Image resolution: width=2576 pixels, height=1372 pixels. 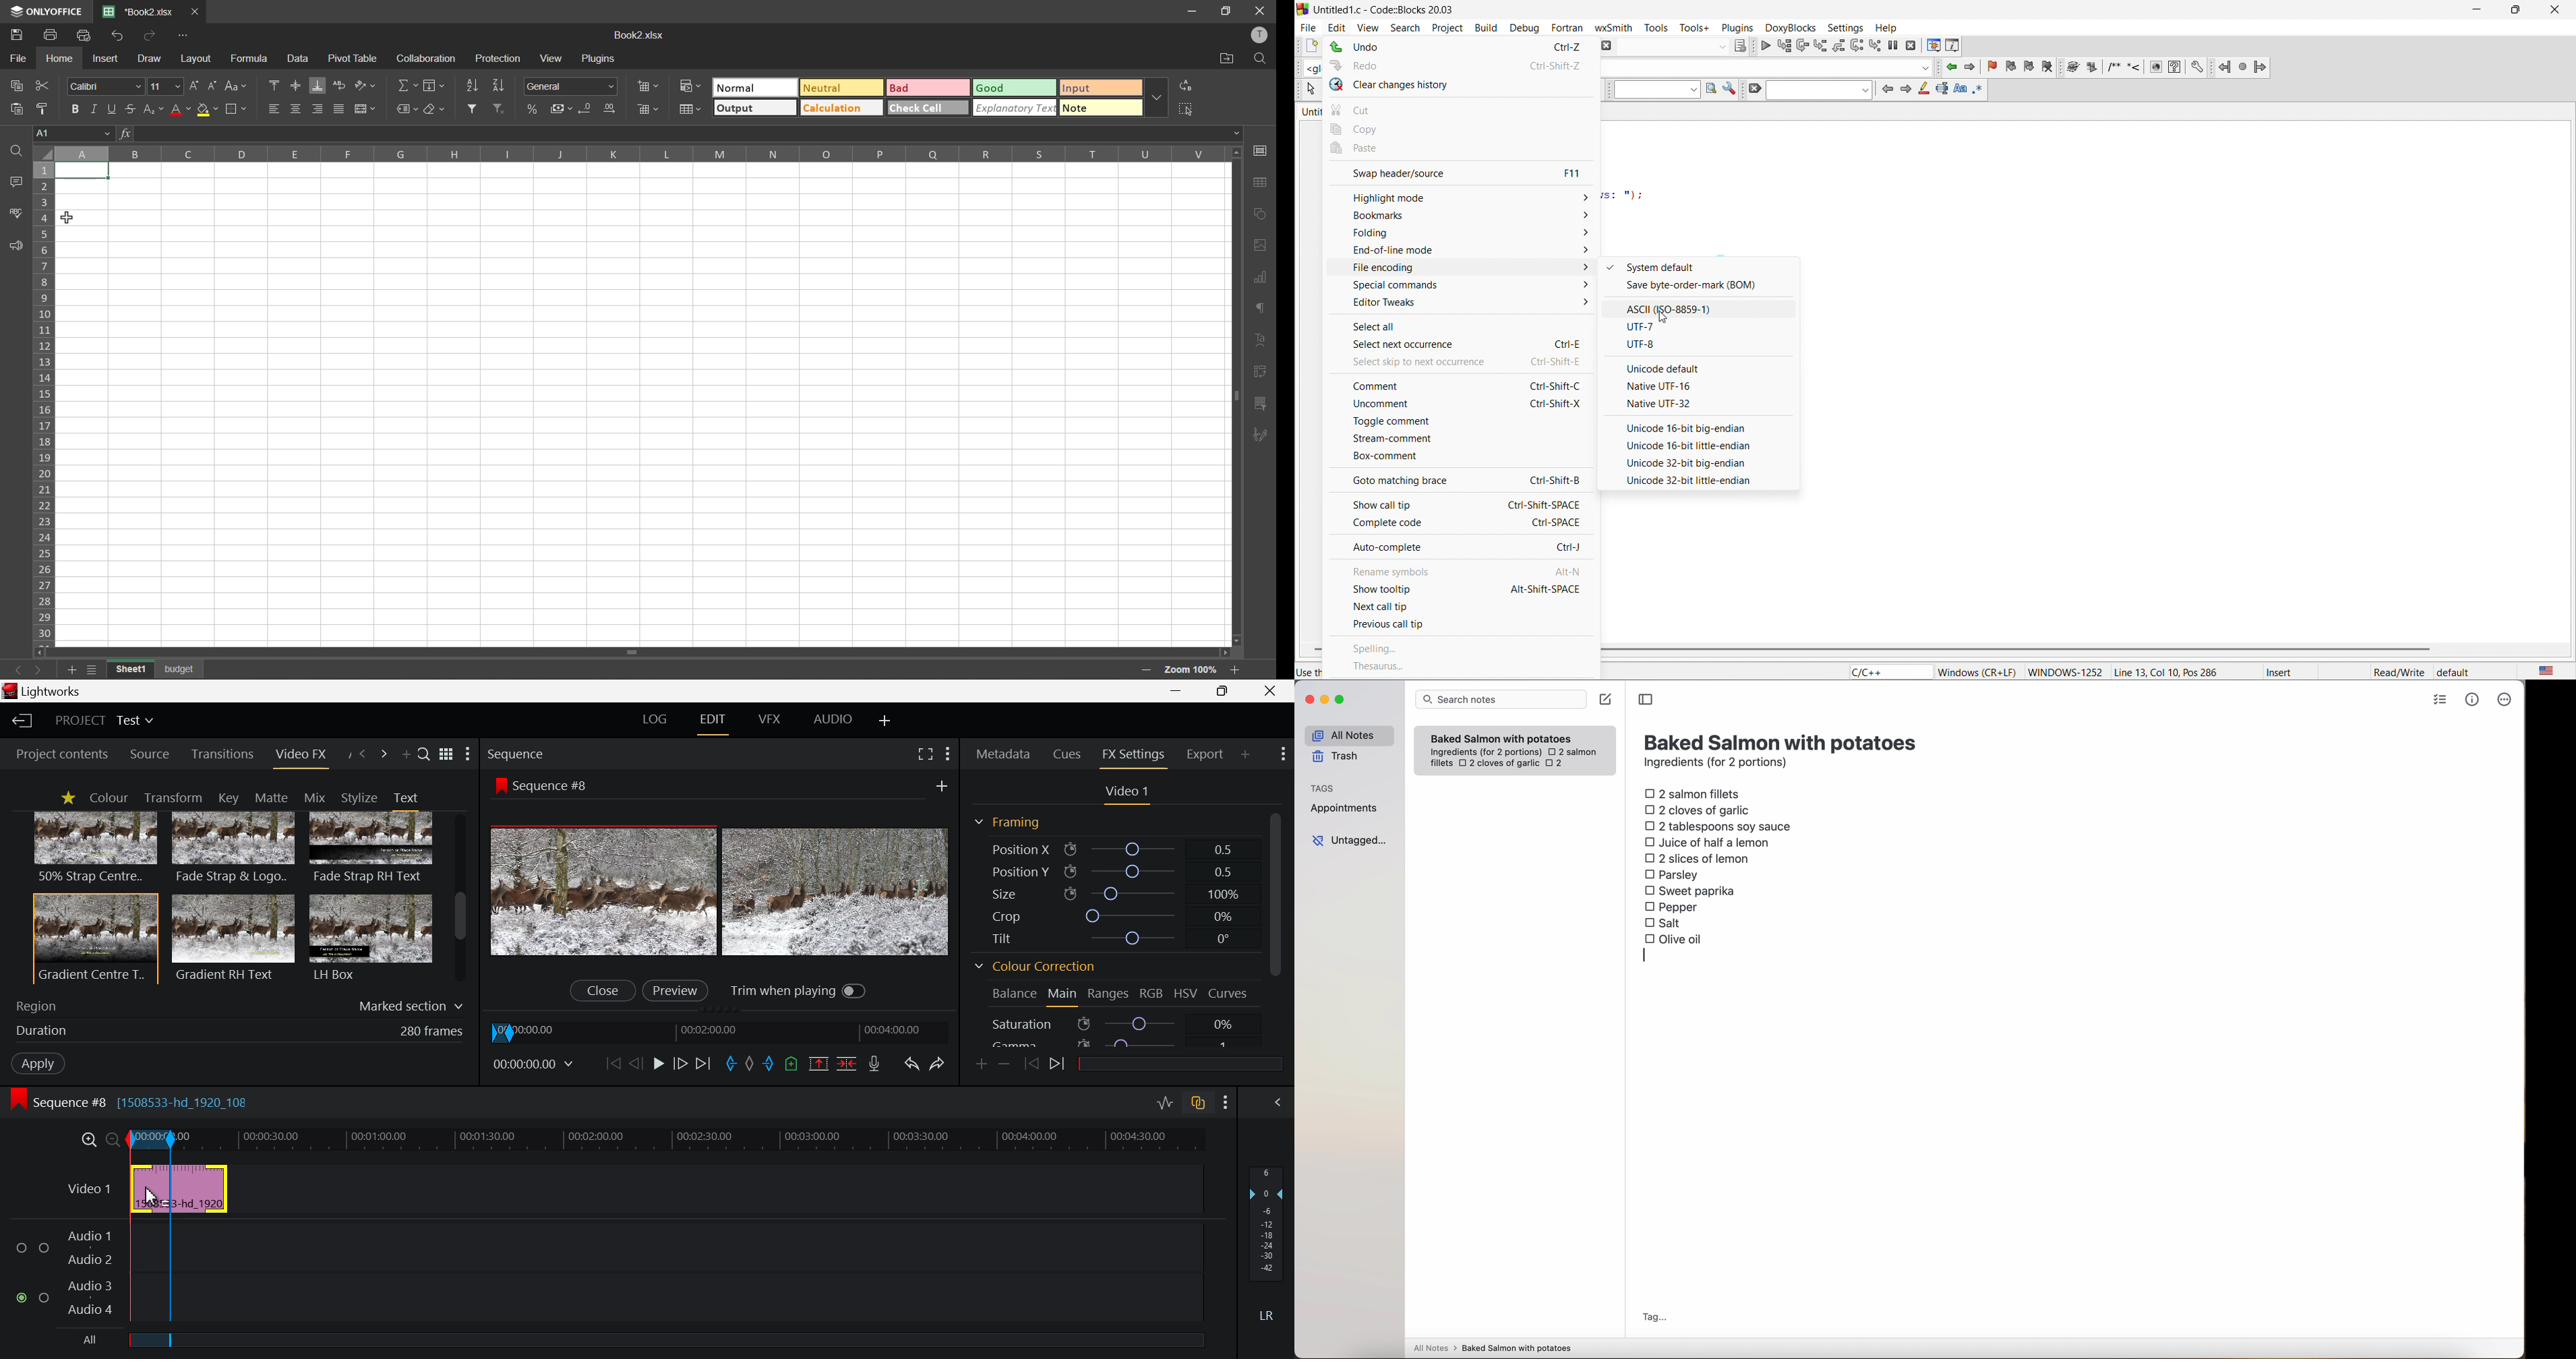 What do you see at coordinates (1454, 384) in the screenshot?
I see `comment` at bounding box center [1454, 384].